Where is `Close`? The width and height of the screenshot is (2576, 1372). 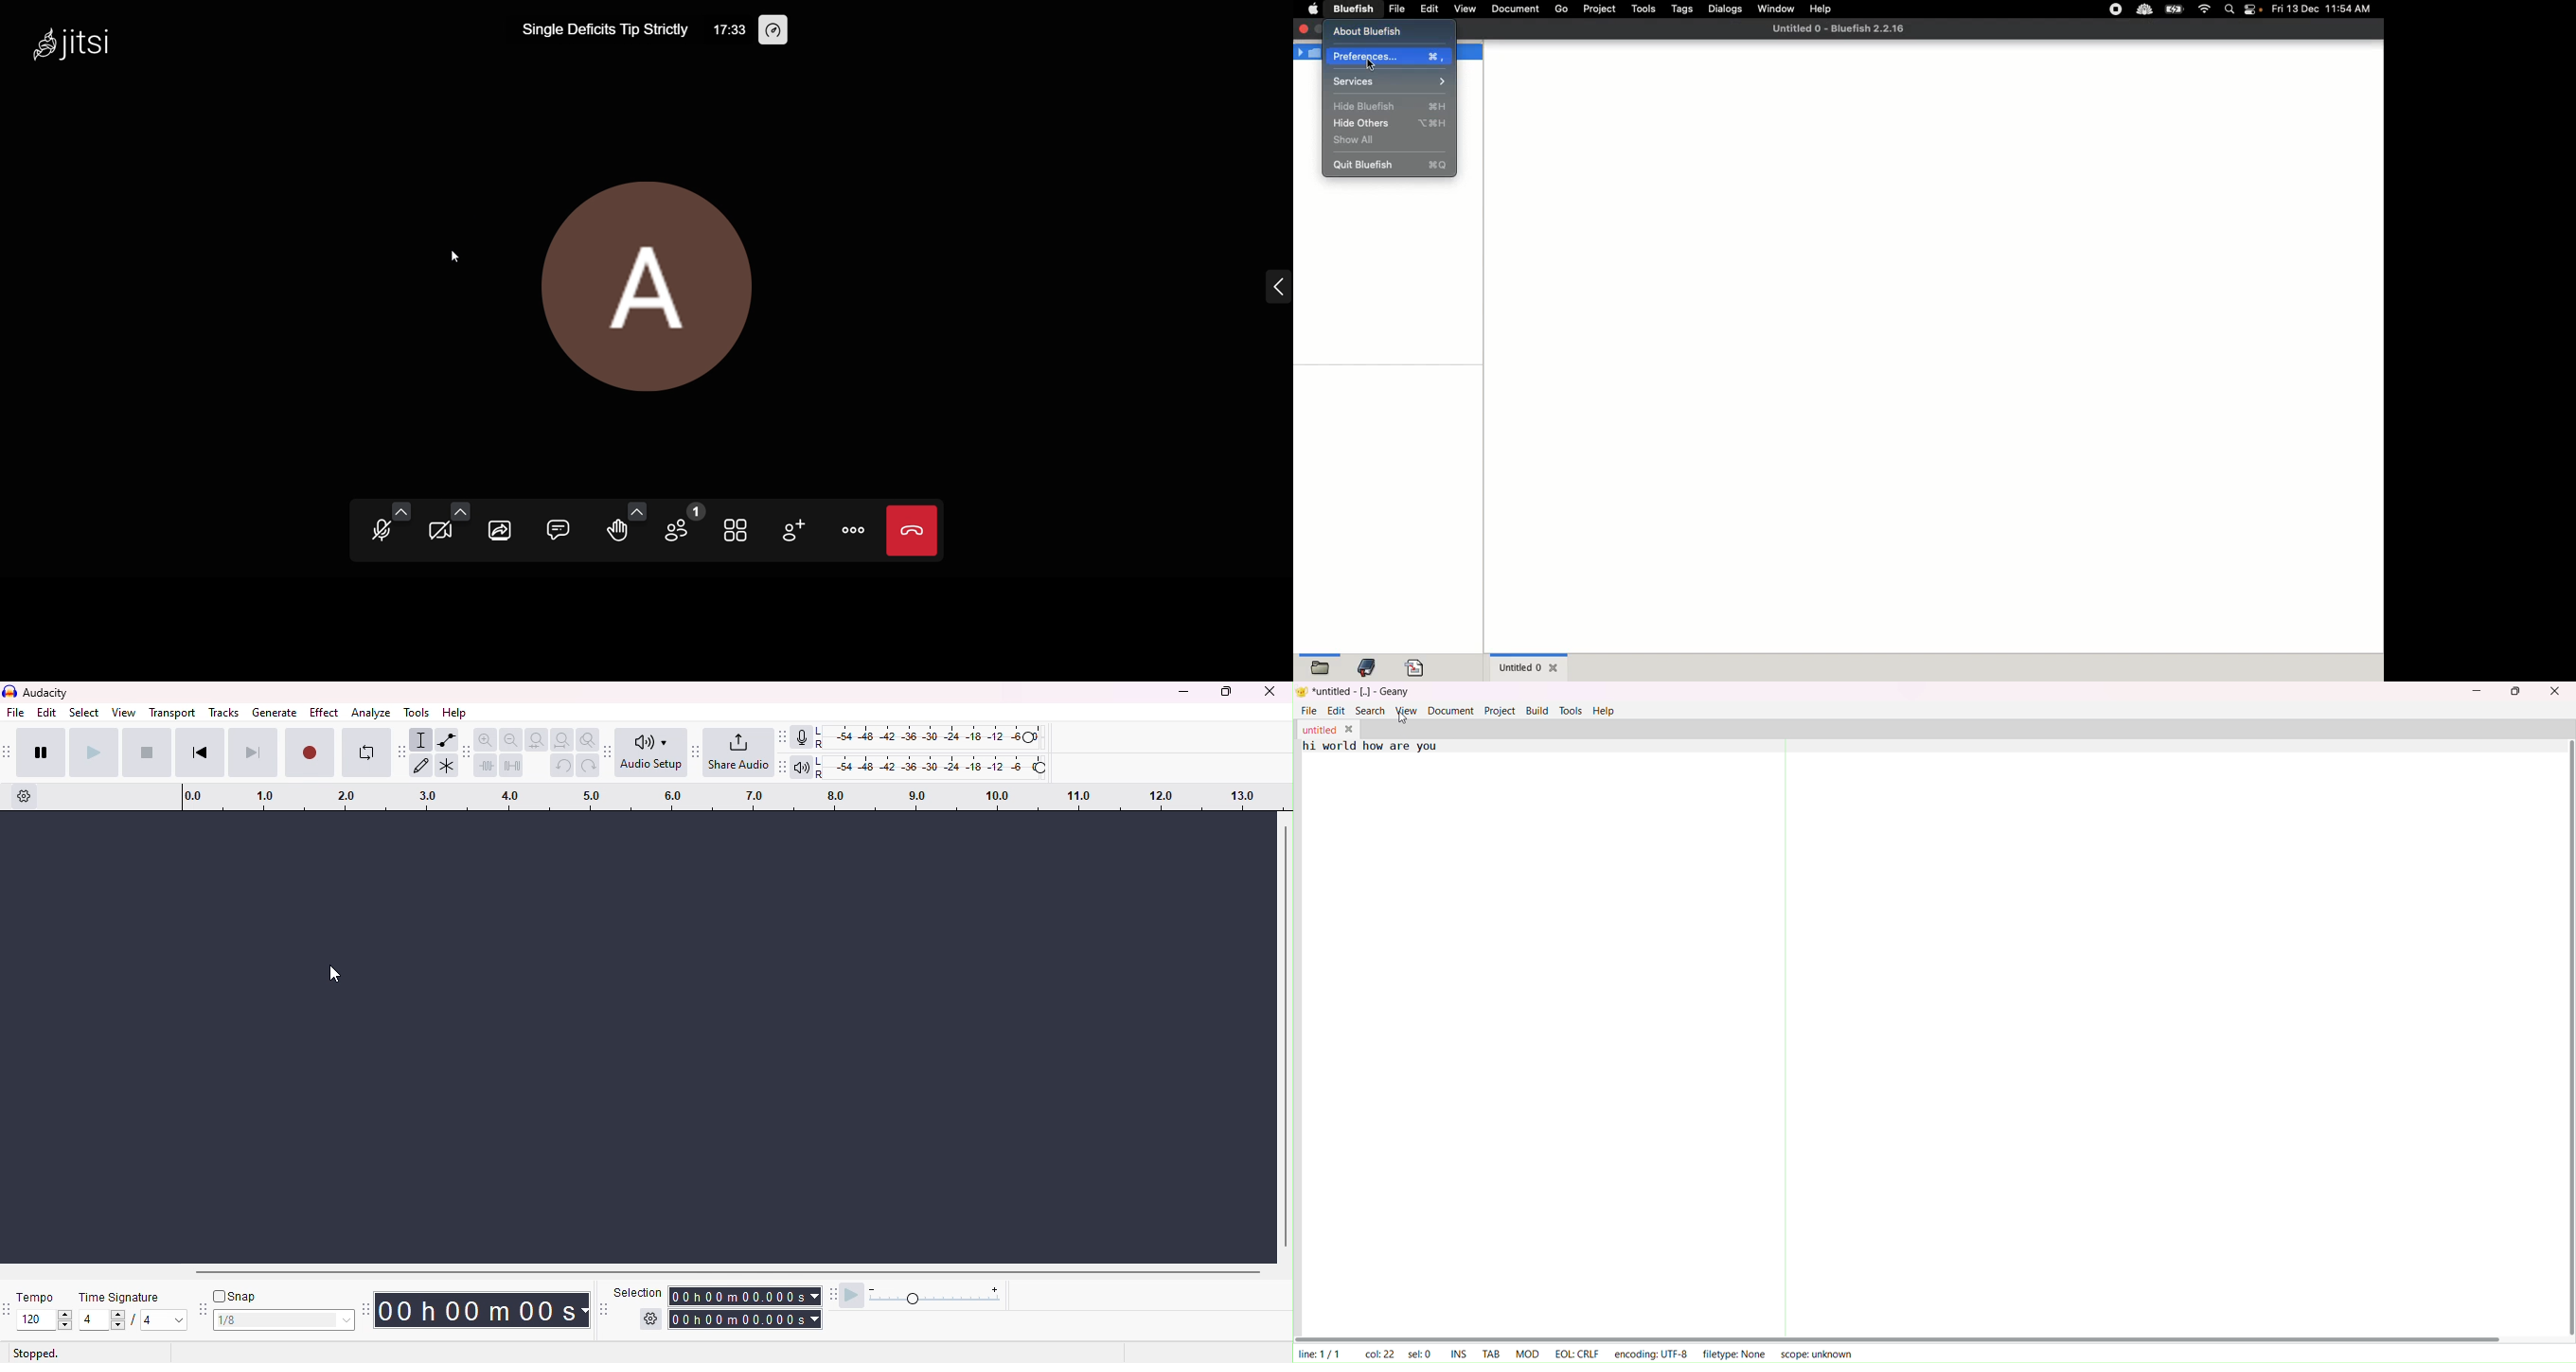 Close is located at coordinates (1305, 28).